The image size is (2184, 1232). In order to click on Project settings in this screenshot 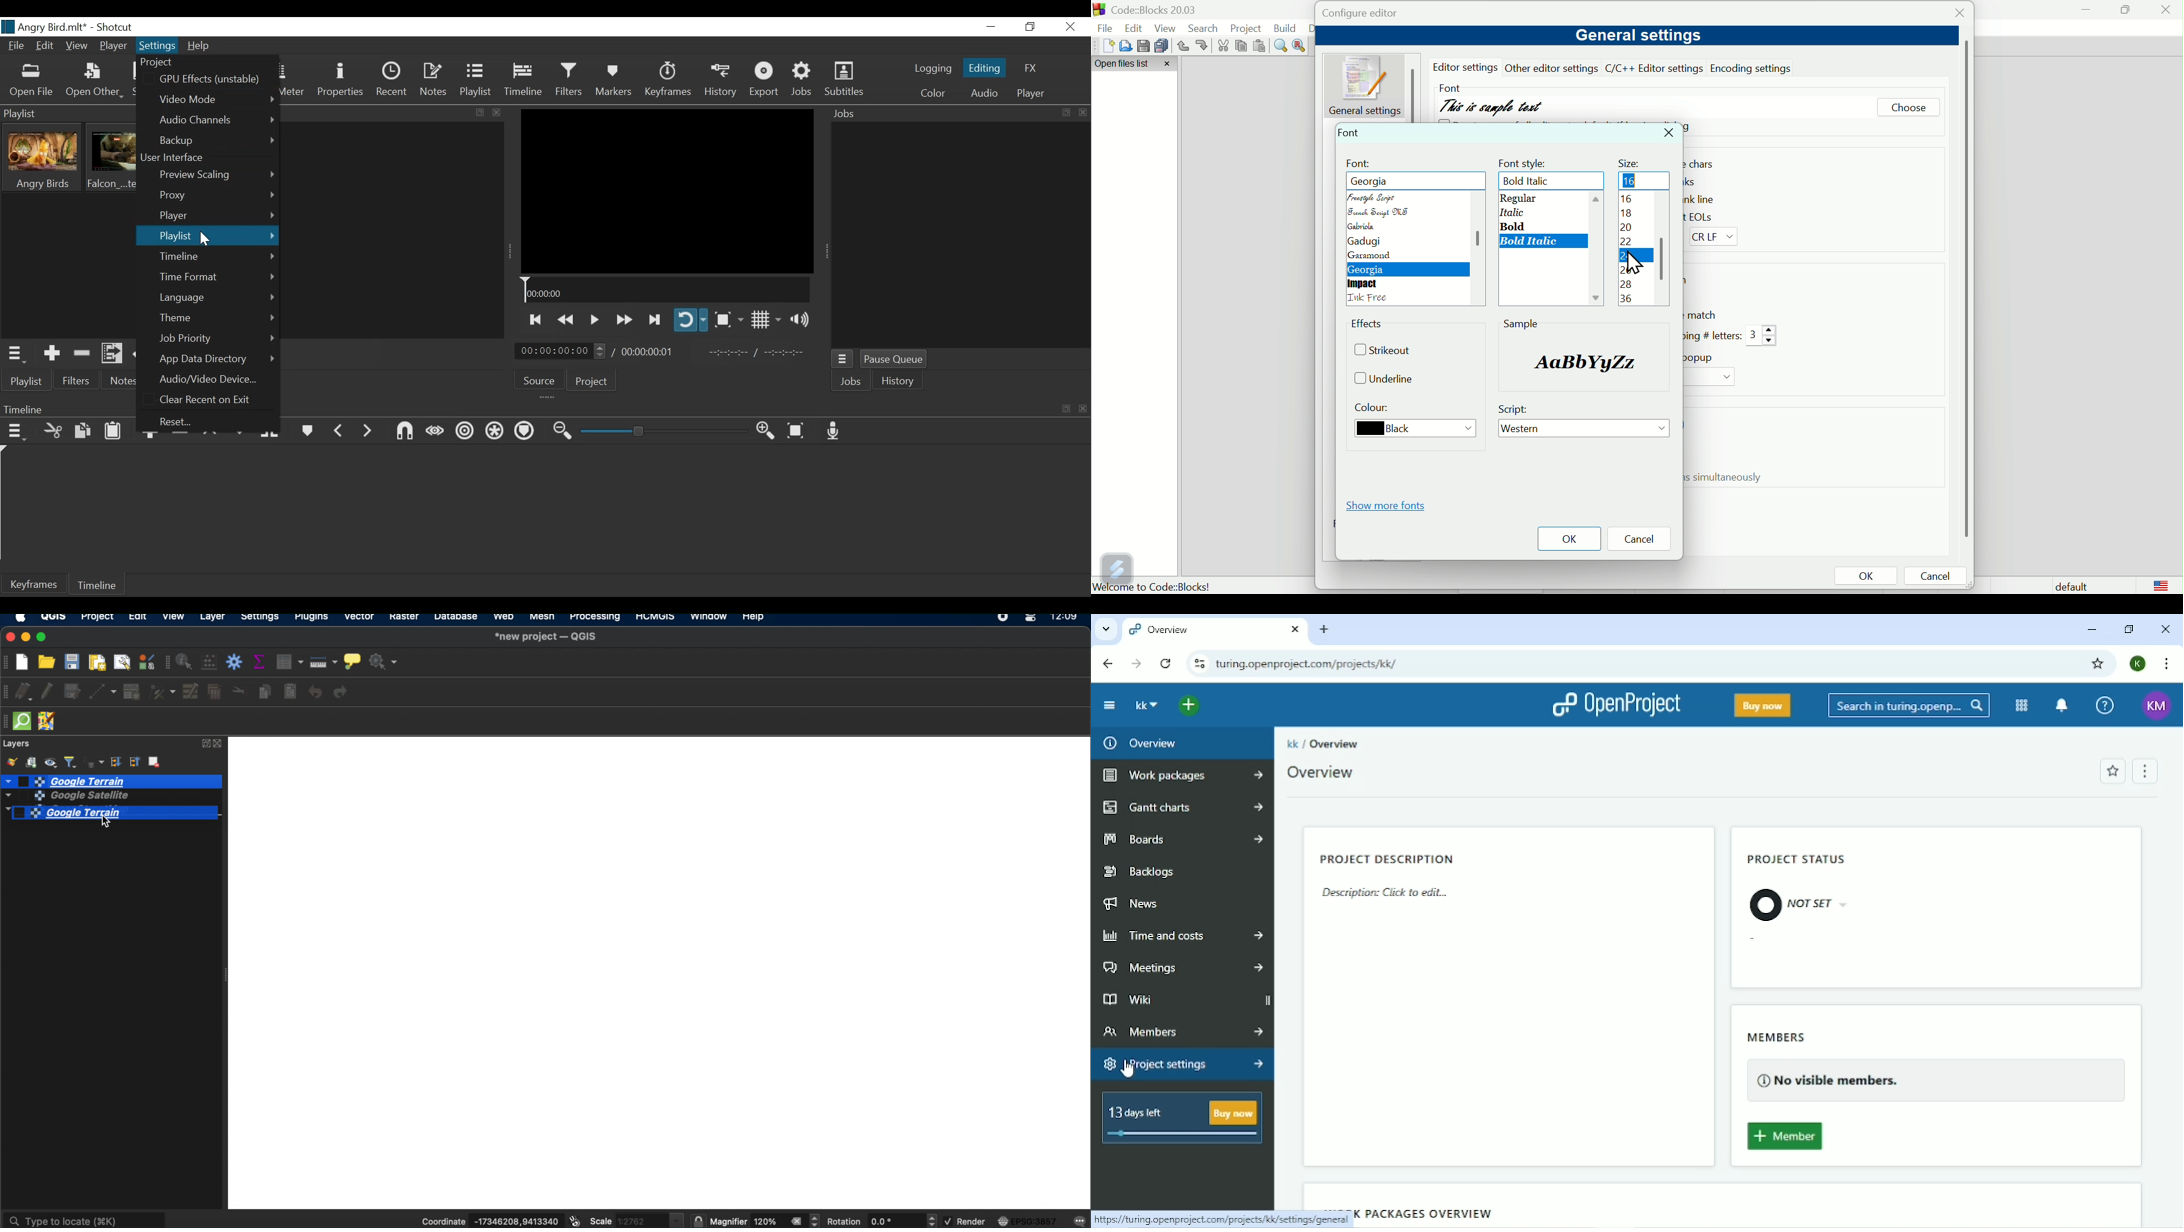, I will do `click(1183, 1065)`.